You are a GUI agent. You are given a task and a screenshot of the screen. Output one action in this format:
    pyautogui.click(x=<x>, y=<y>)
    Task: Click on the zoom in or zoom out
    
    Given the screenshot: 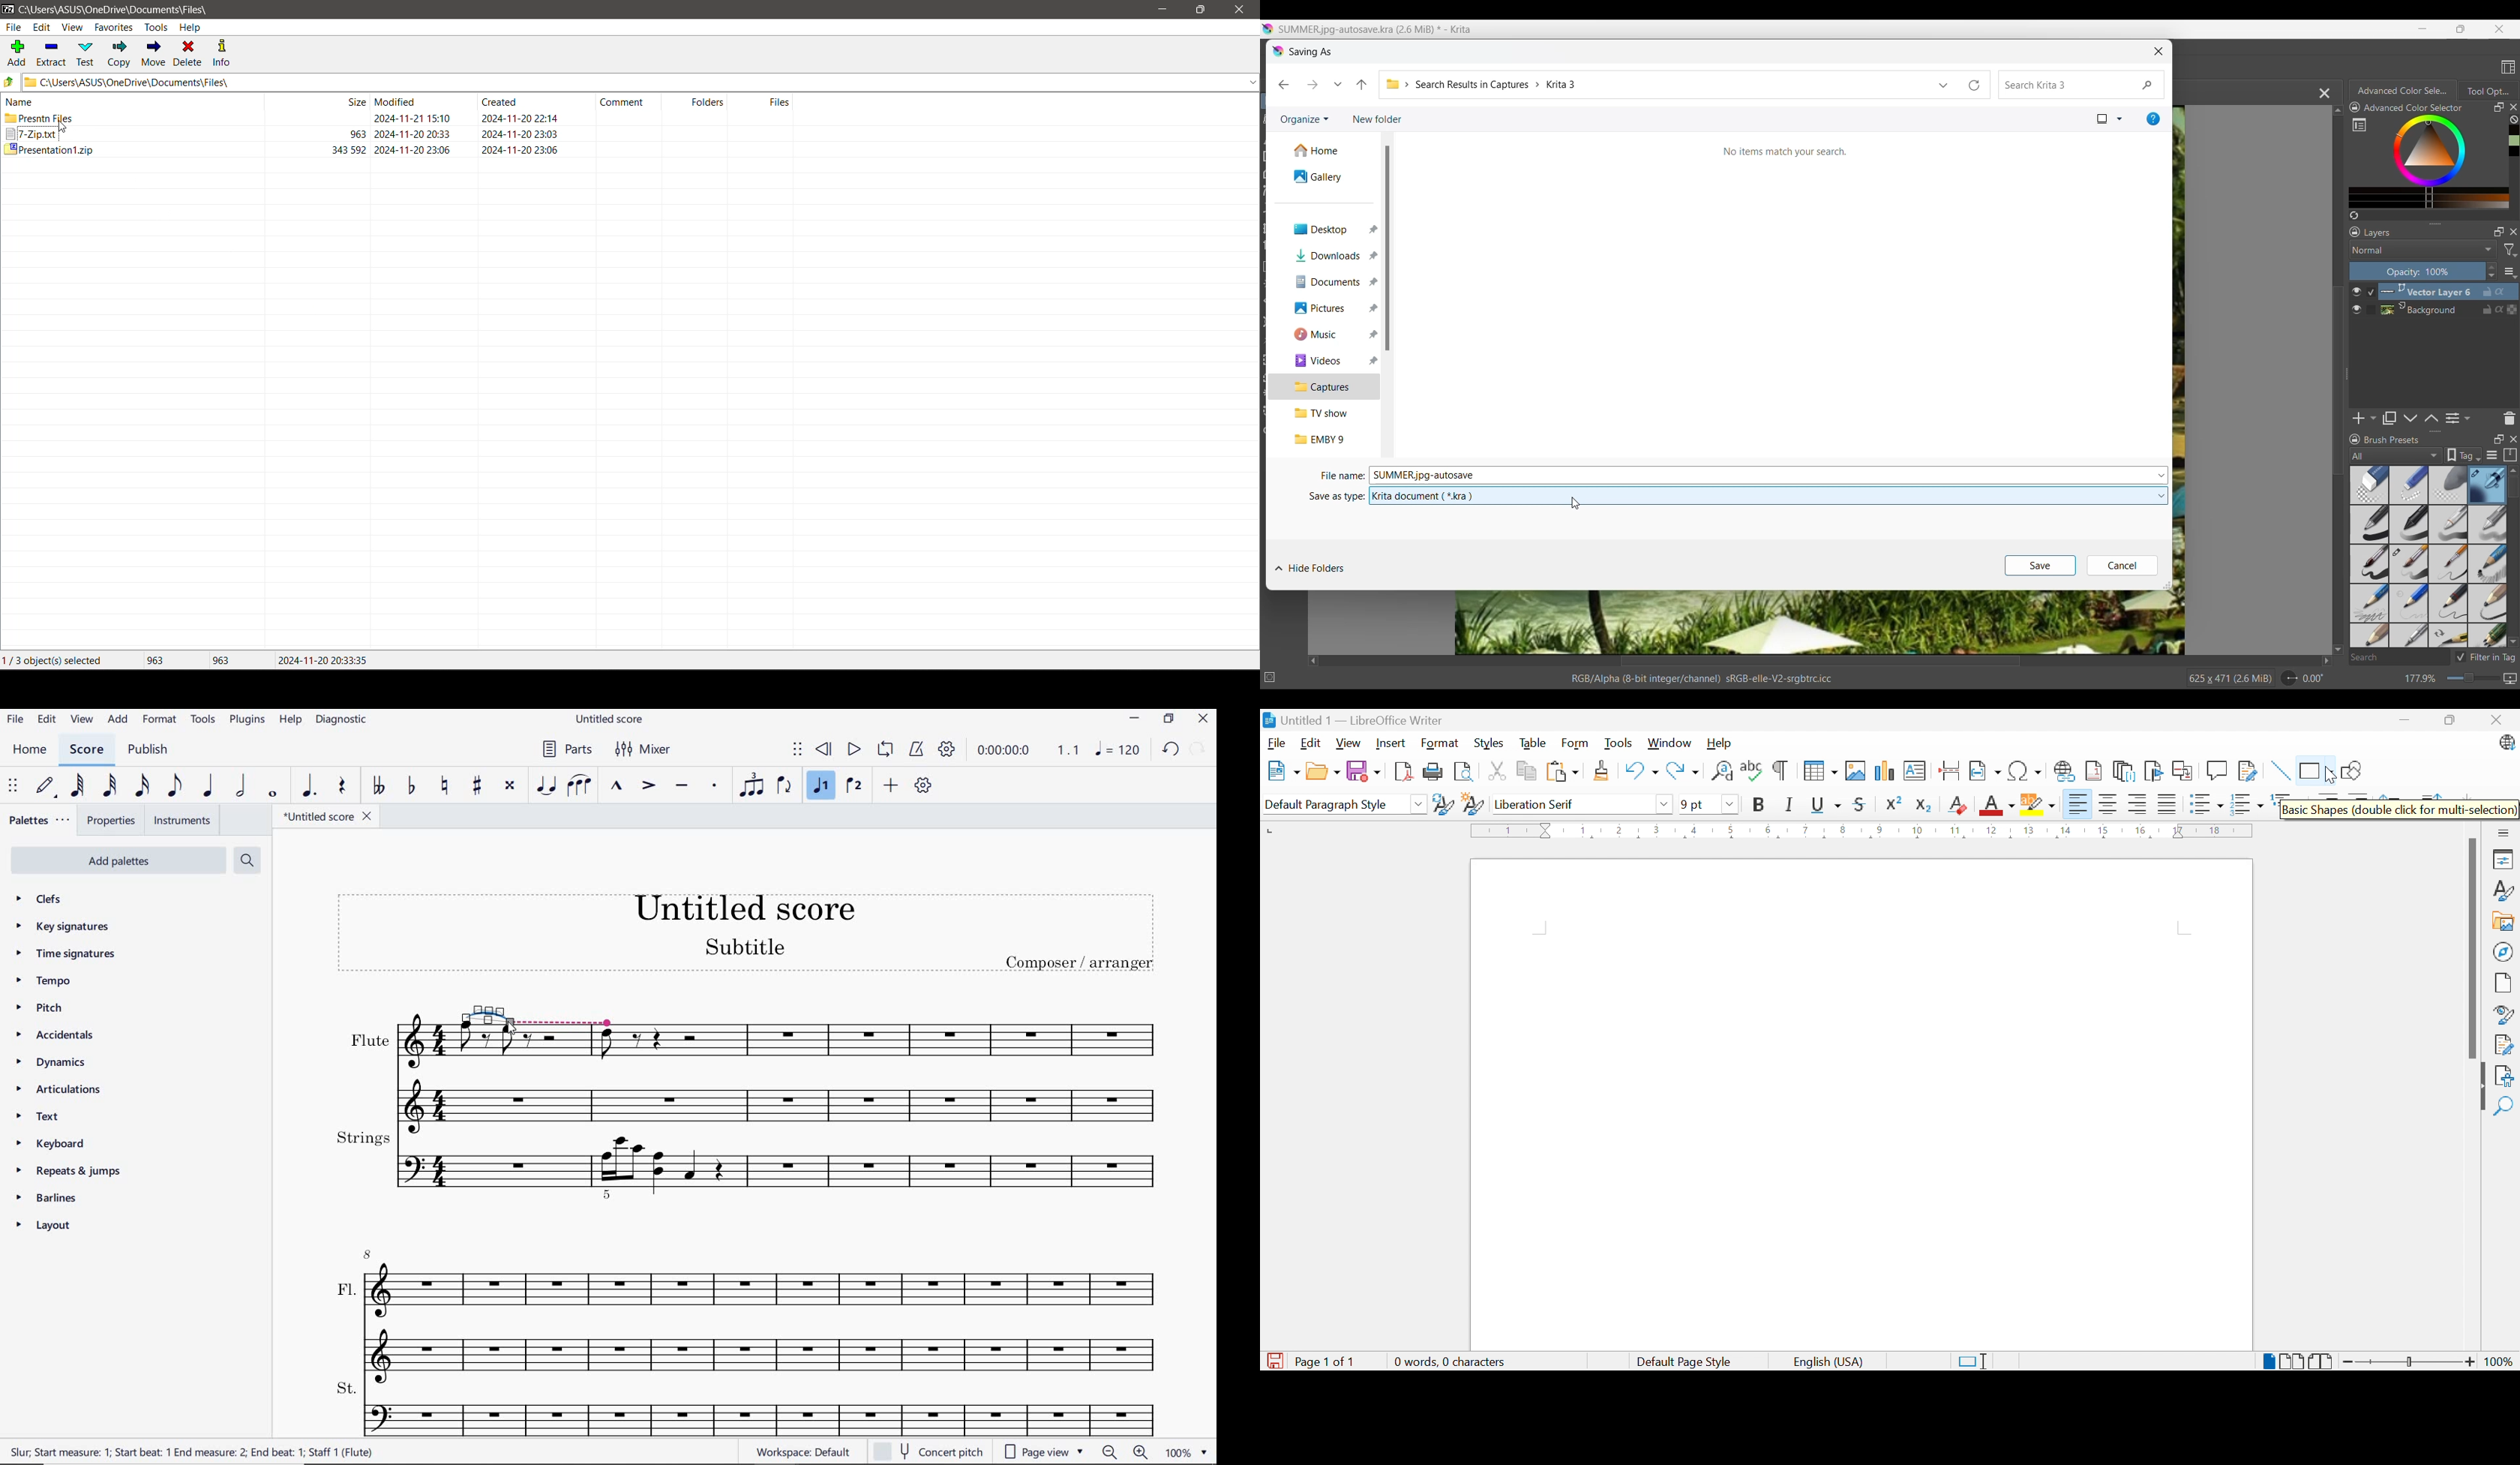 What is the action you would take?
    pyautogui.click(x=1124, y=1451)
    